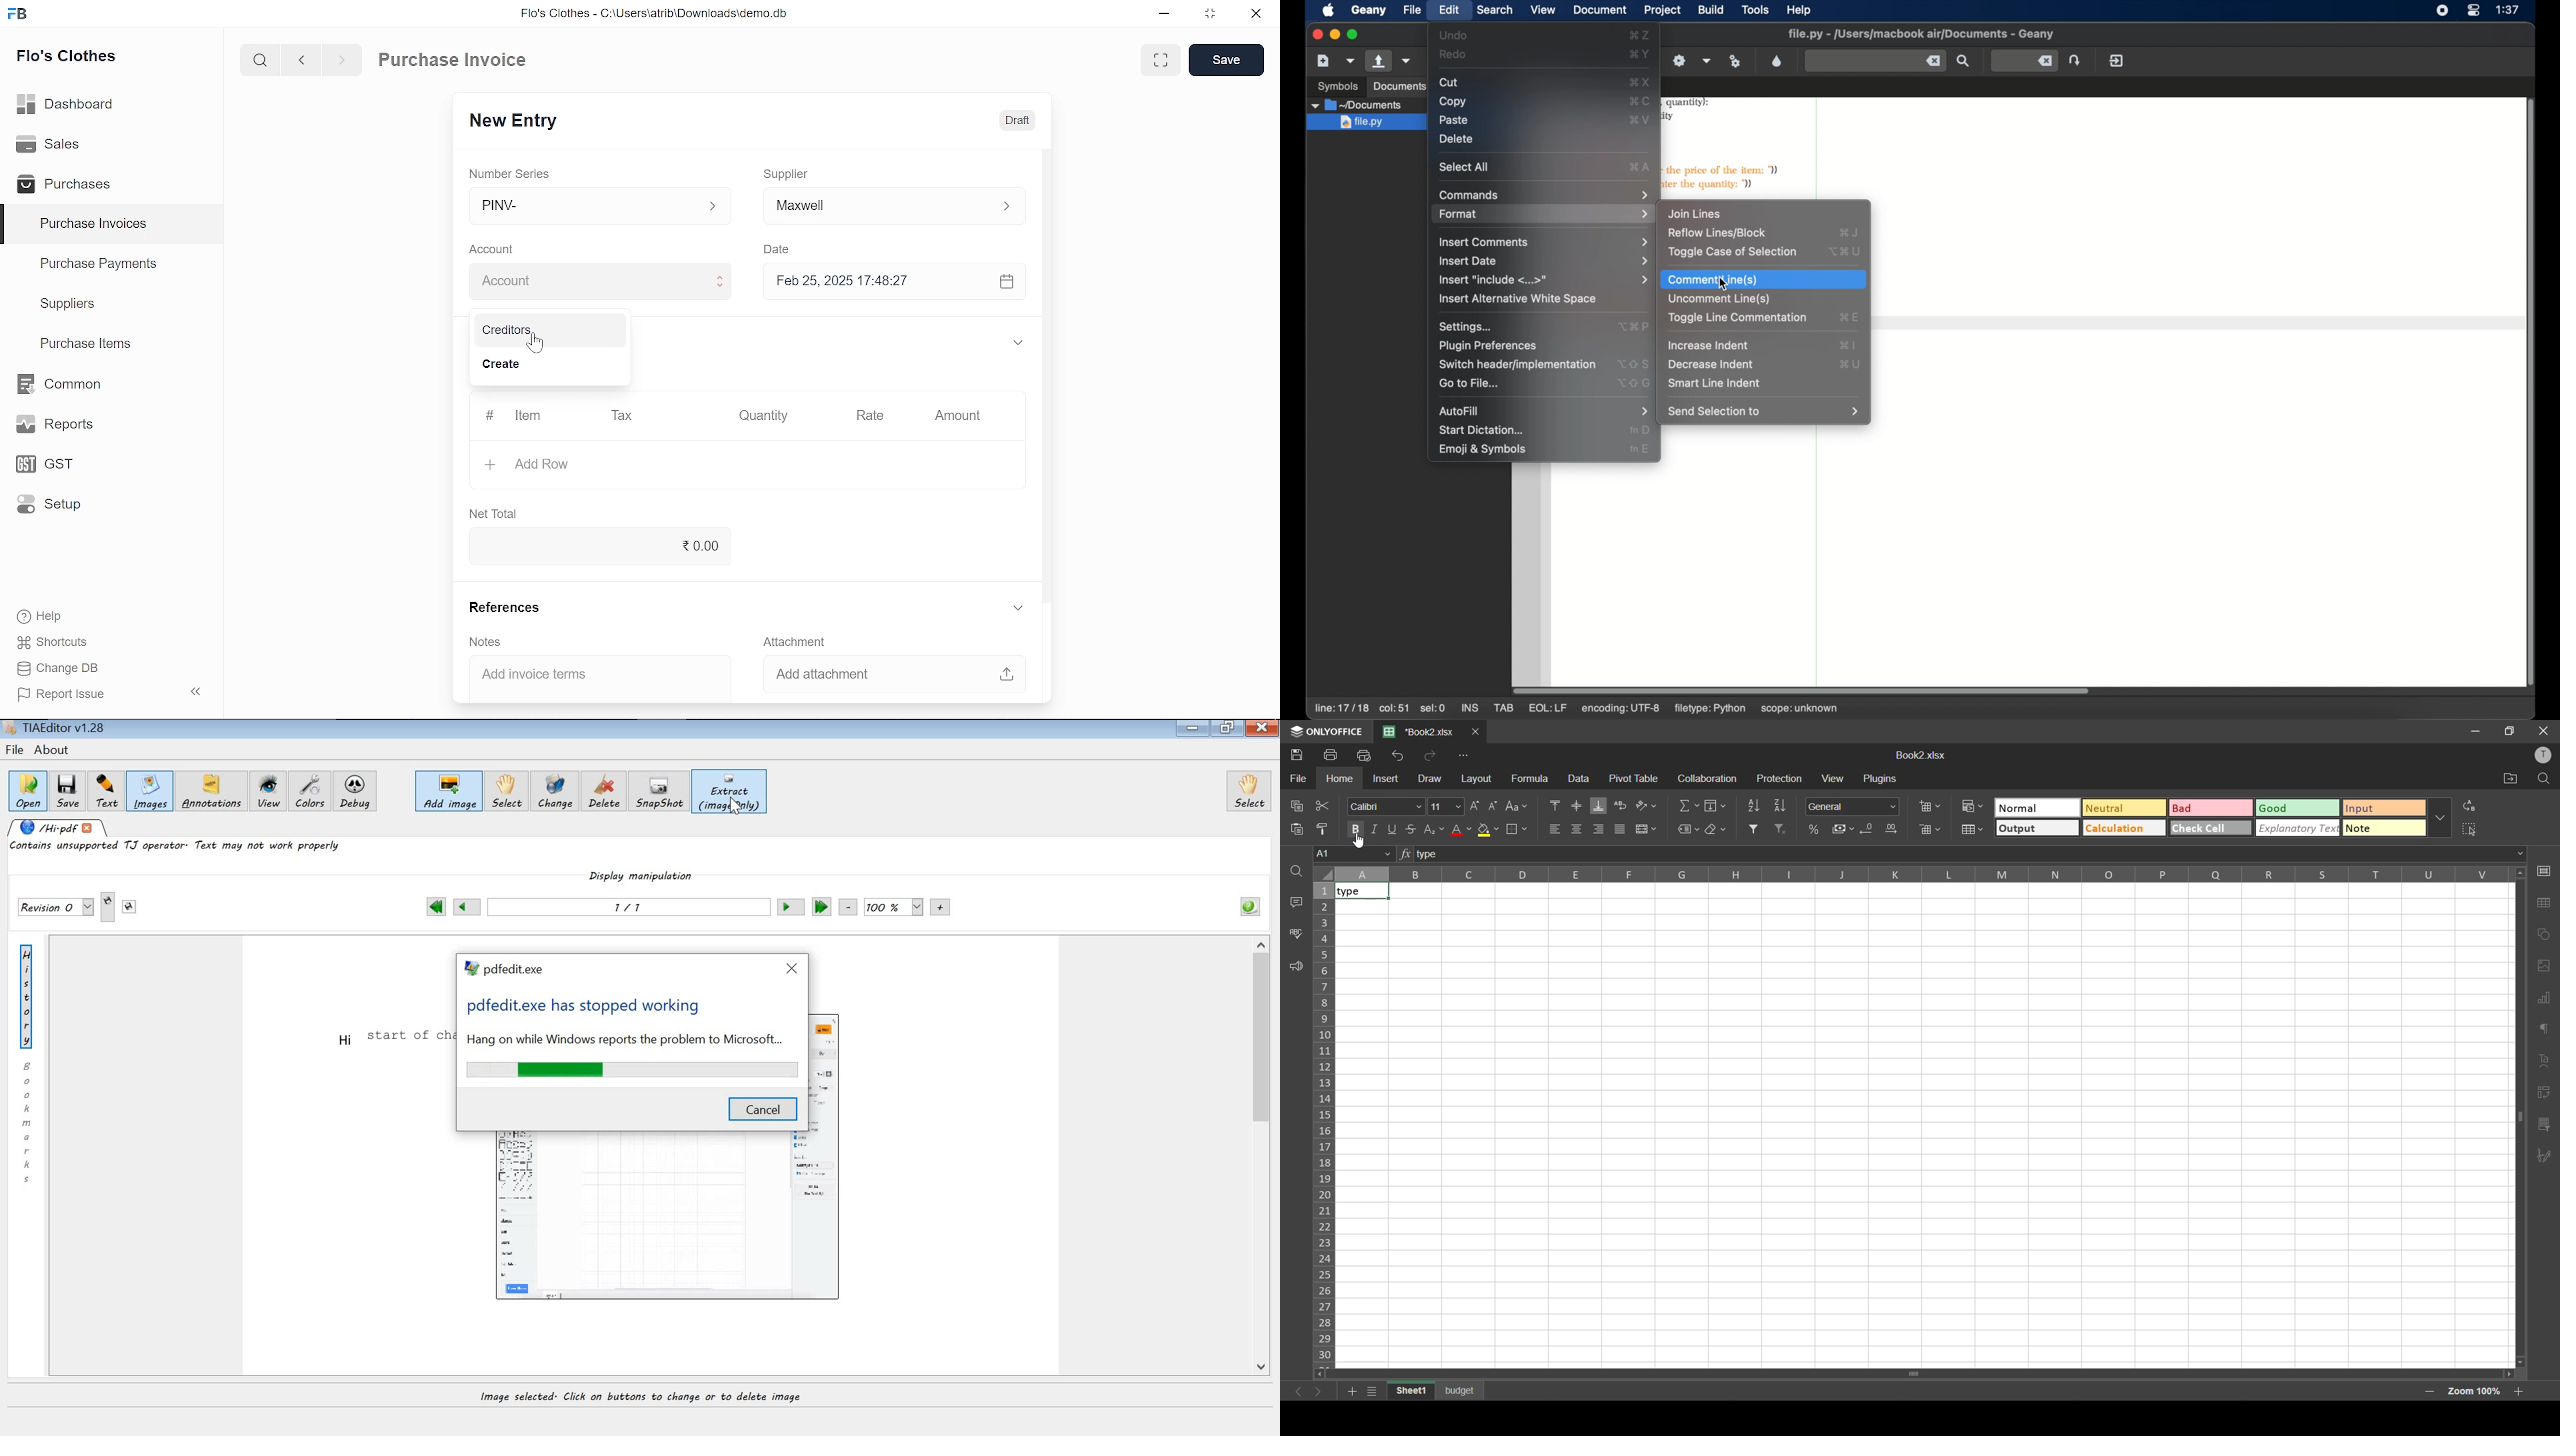 This screenshot has height=1456, width=2576. Describe the element at coordinates (1639, 167) in the screenshot. I see `select all shortcut` at that location.